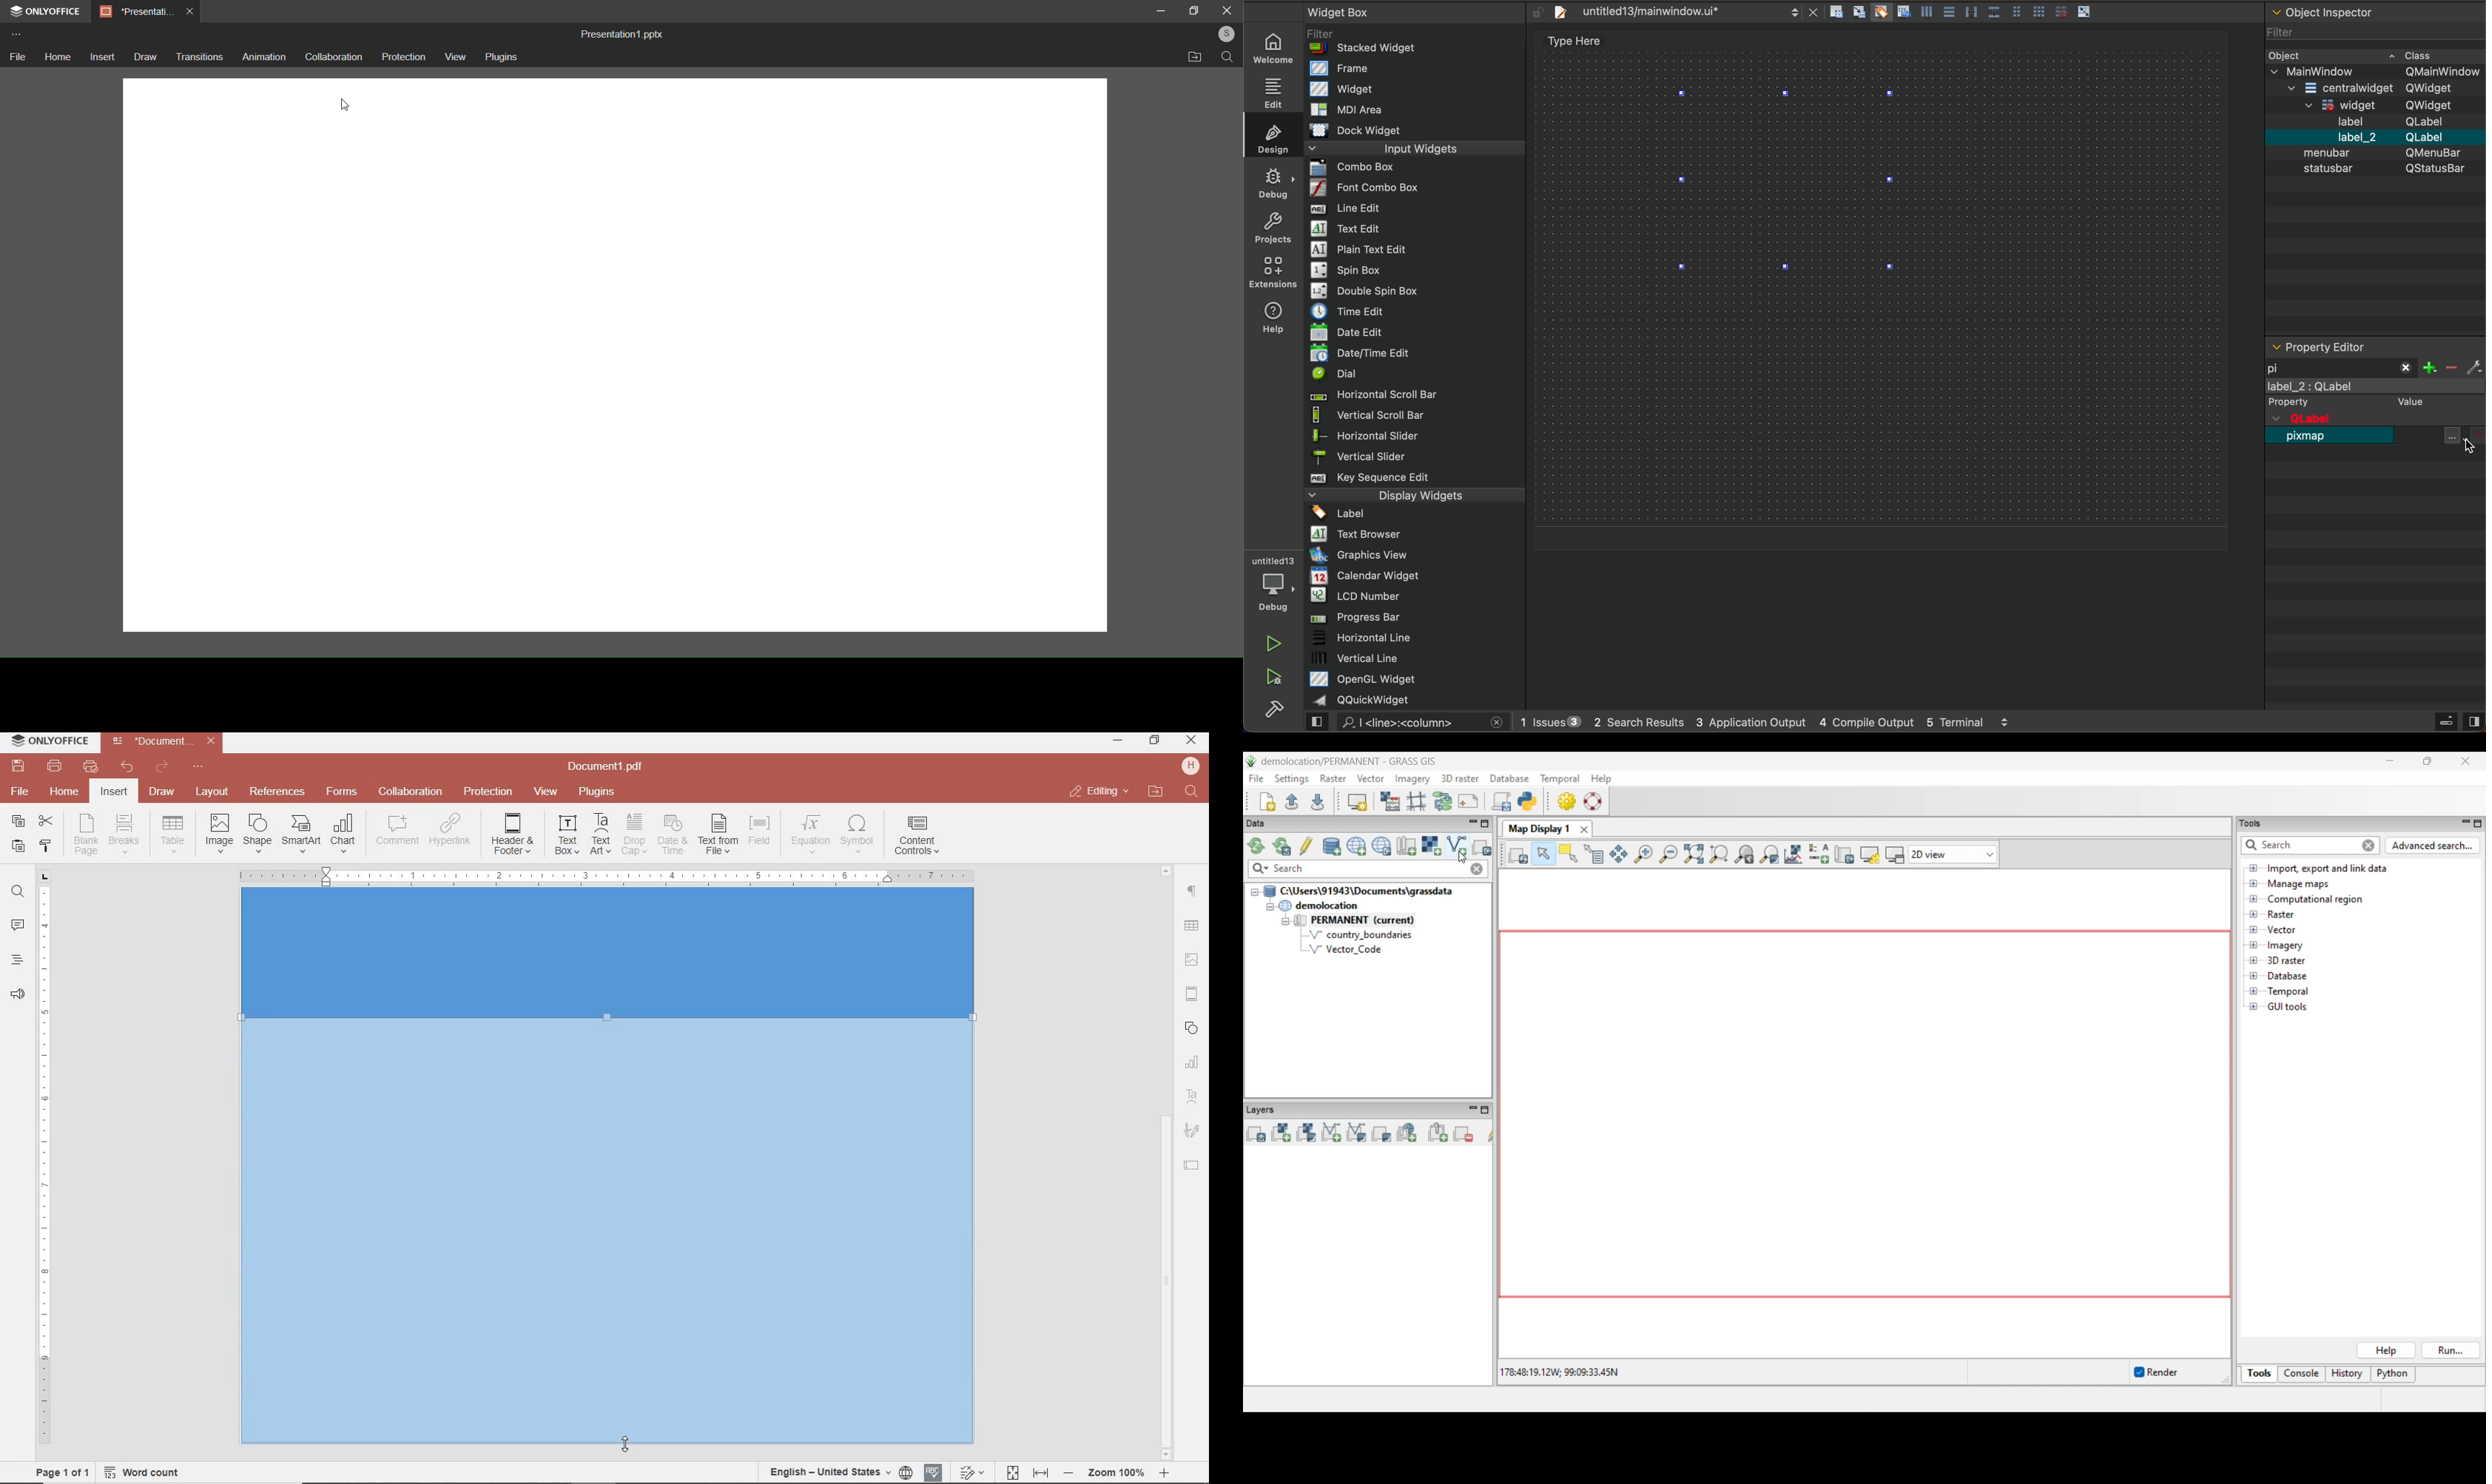 Image resolution: width=2492 pixels, height=1484 pixels. Describe the element at coordinates (1193, 1098) in the screenshot. I see `TEXT ART` at that location.